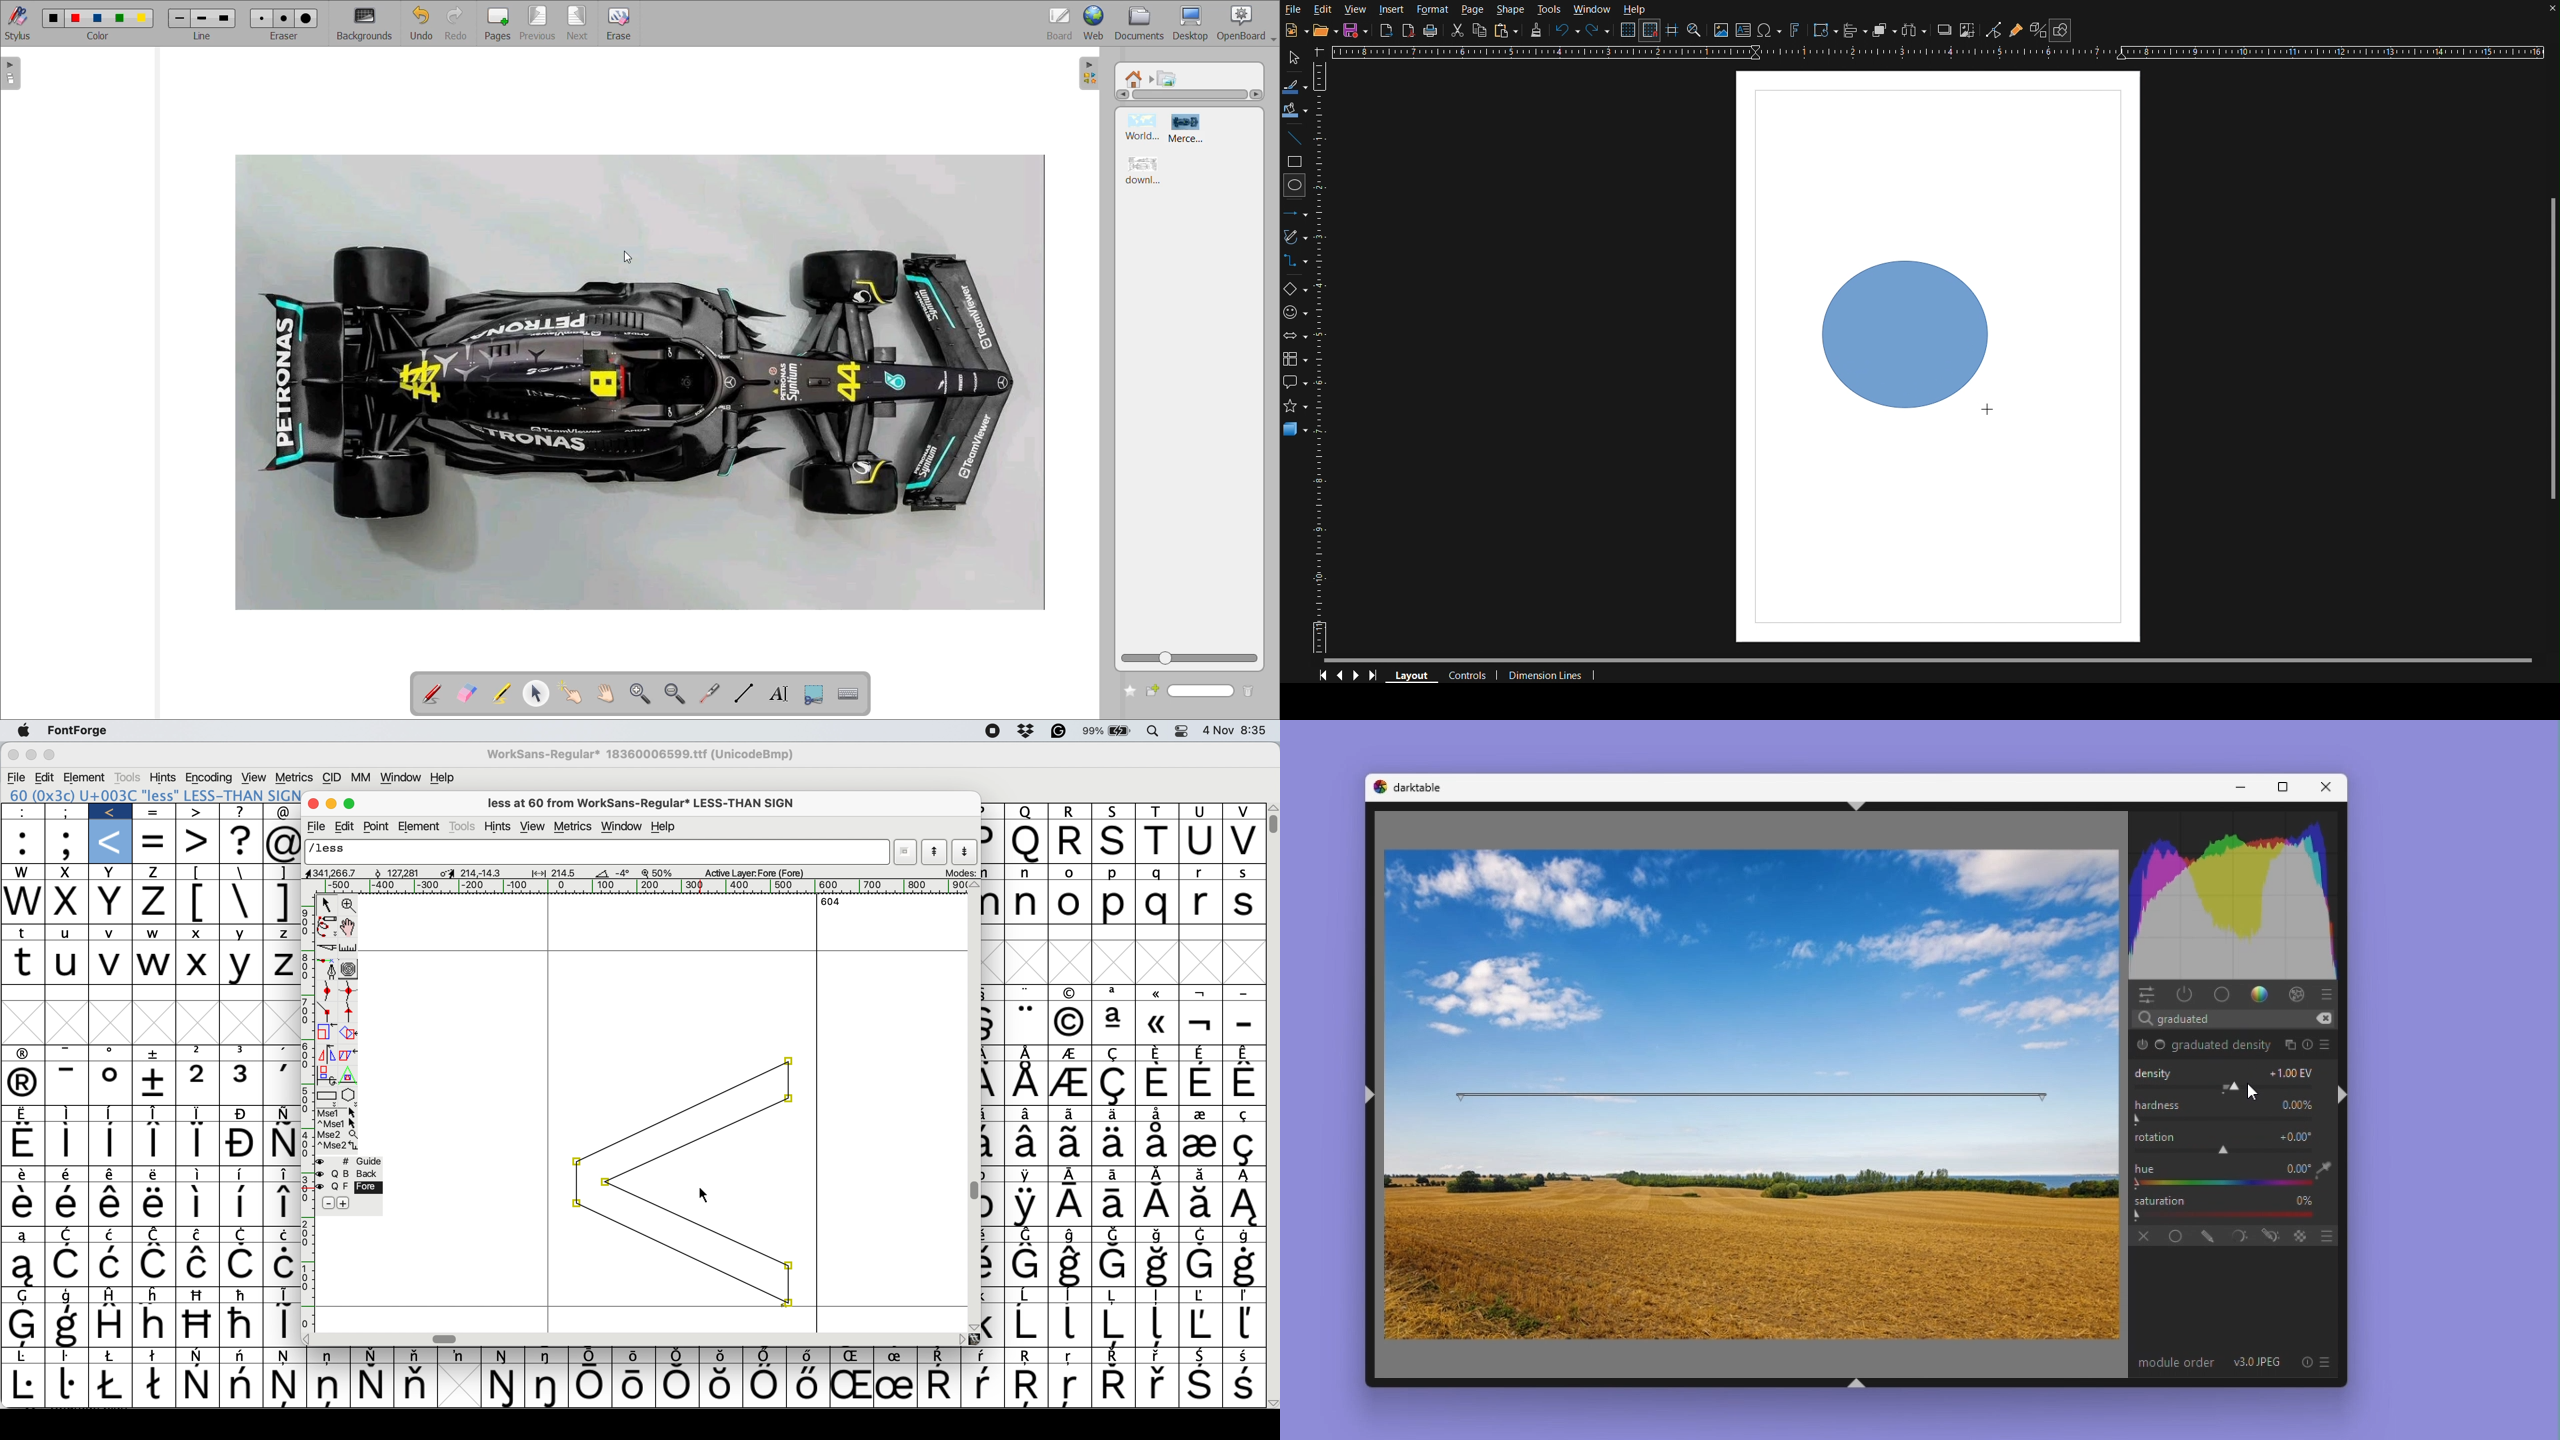  What do you see at coordinates (351, 1094) in the screenshot?
I see `stars and polygons` at bounding box center [351, 1094].